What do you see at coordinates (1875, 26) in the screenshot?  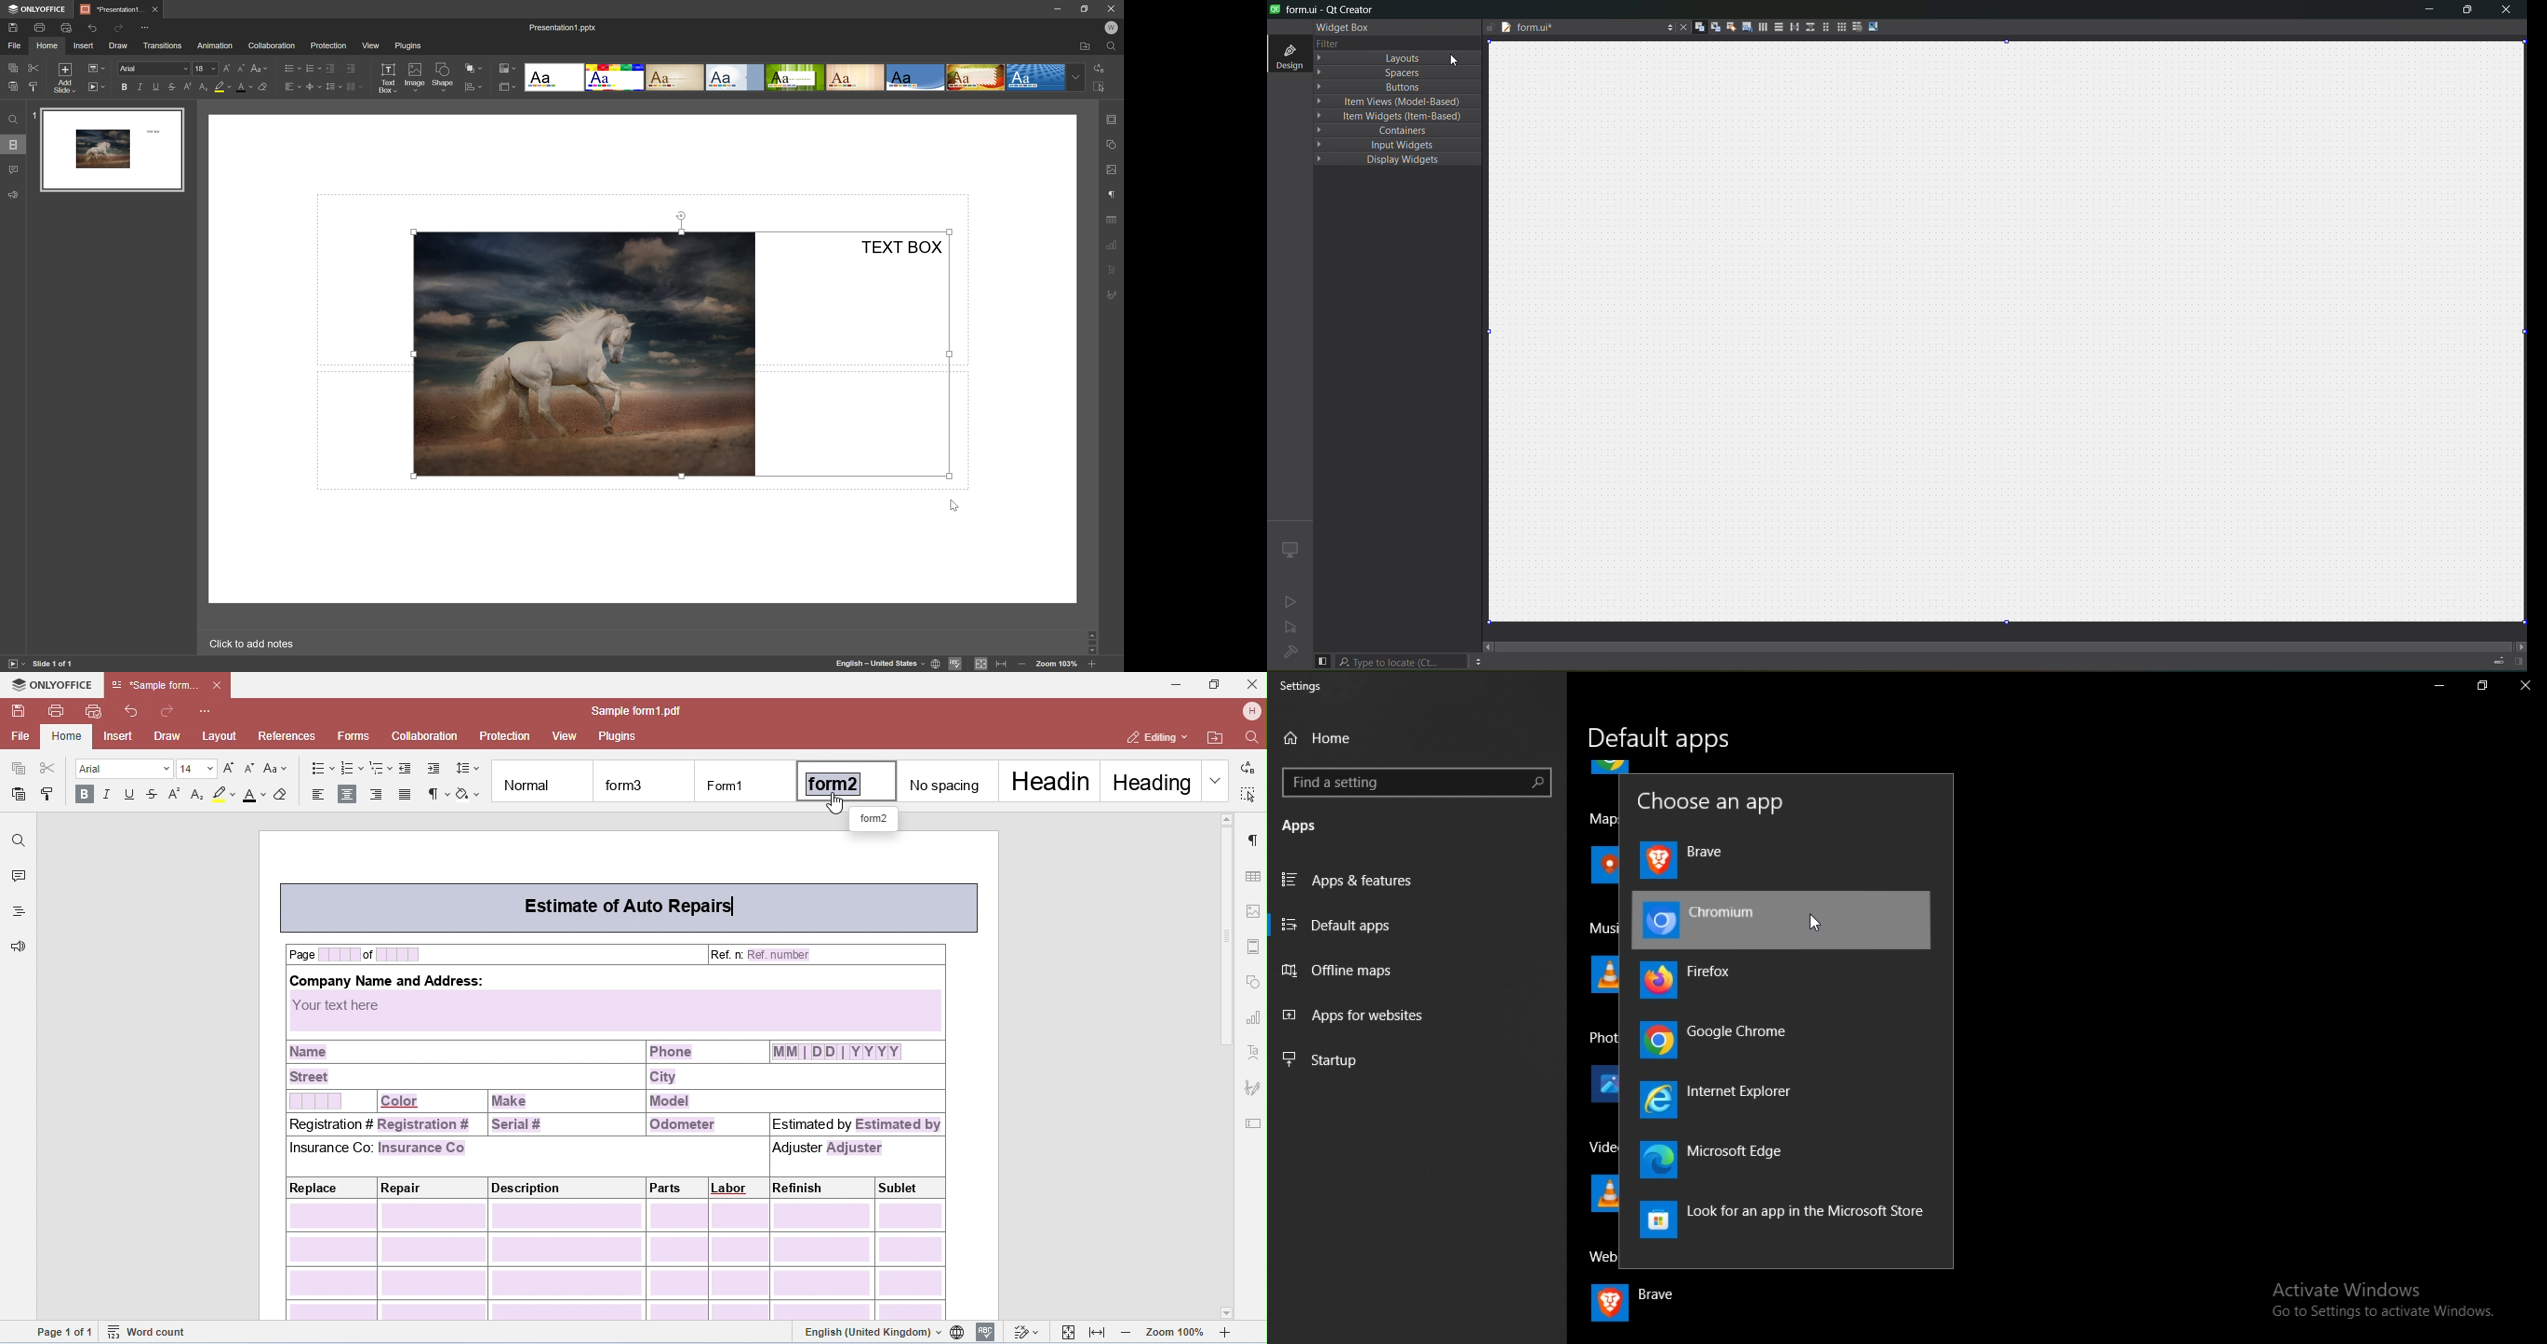 I see `adjust size` at bounding box center [1875, 26].